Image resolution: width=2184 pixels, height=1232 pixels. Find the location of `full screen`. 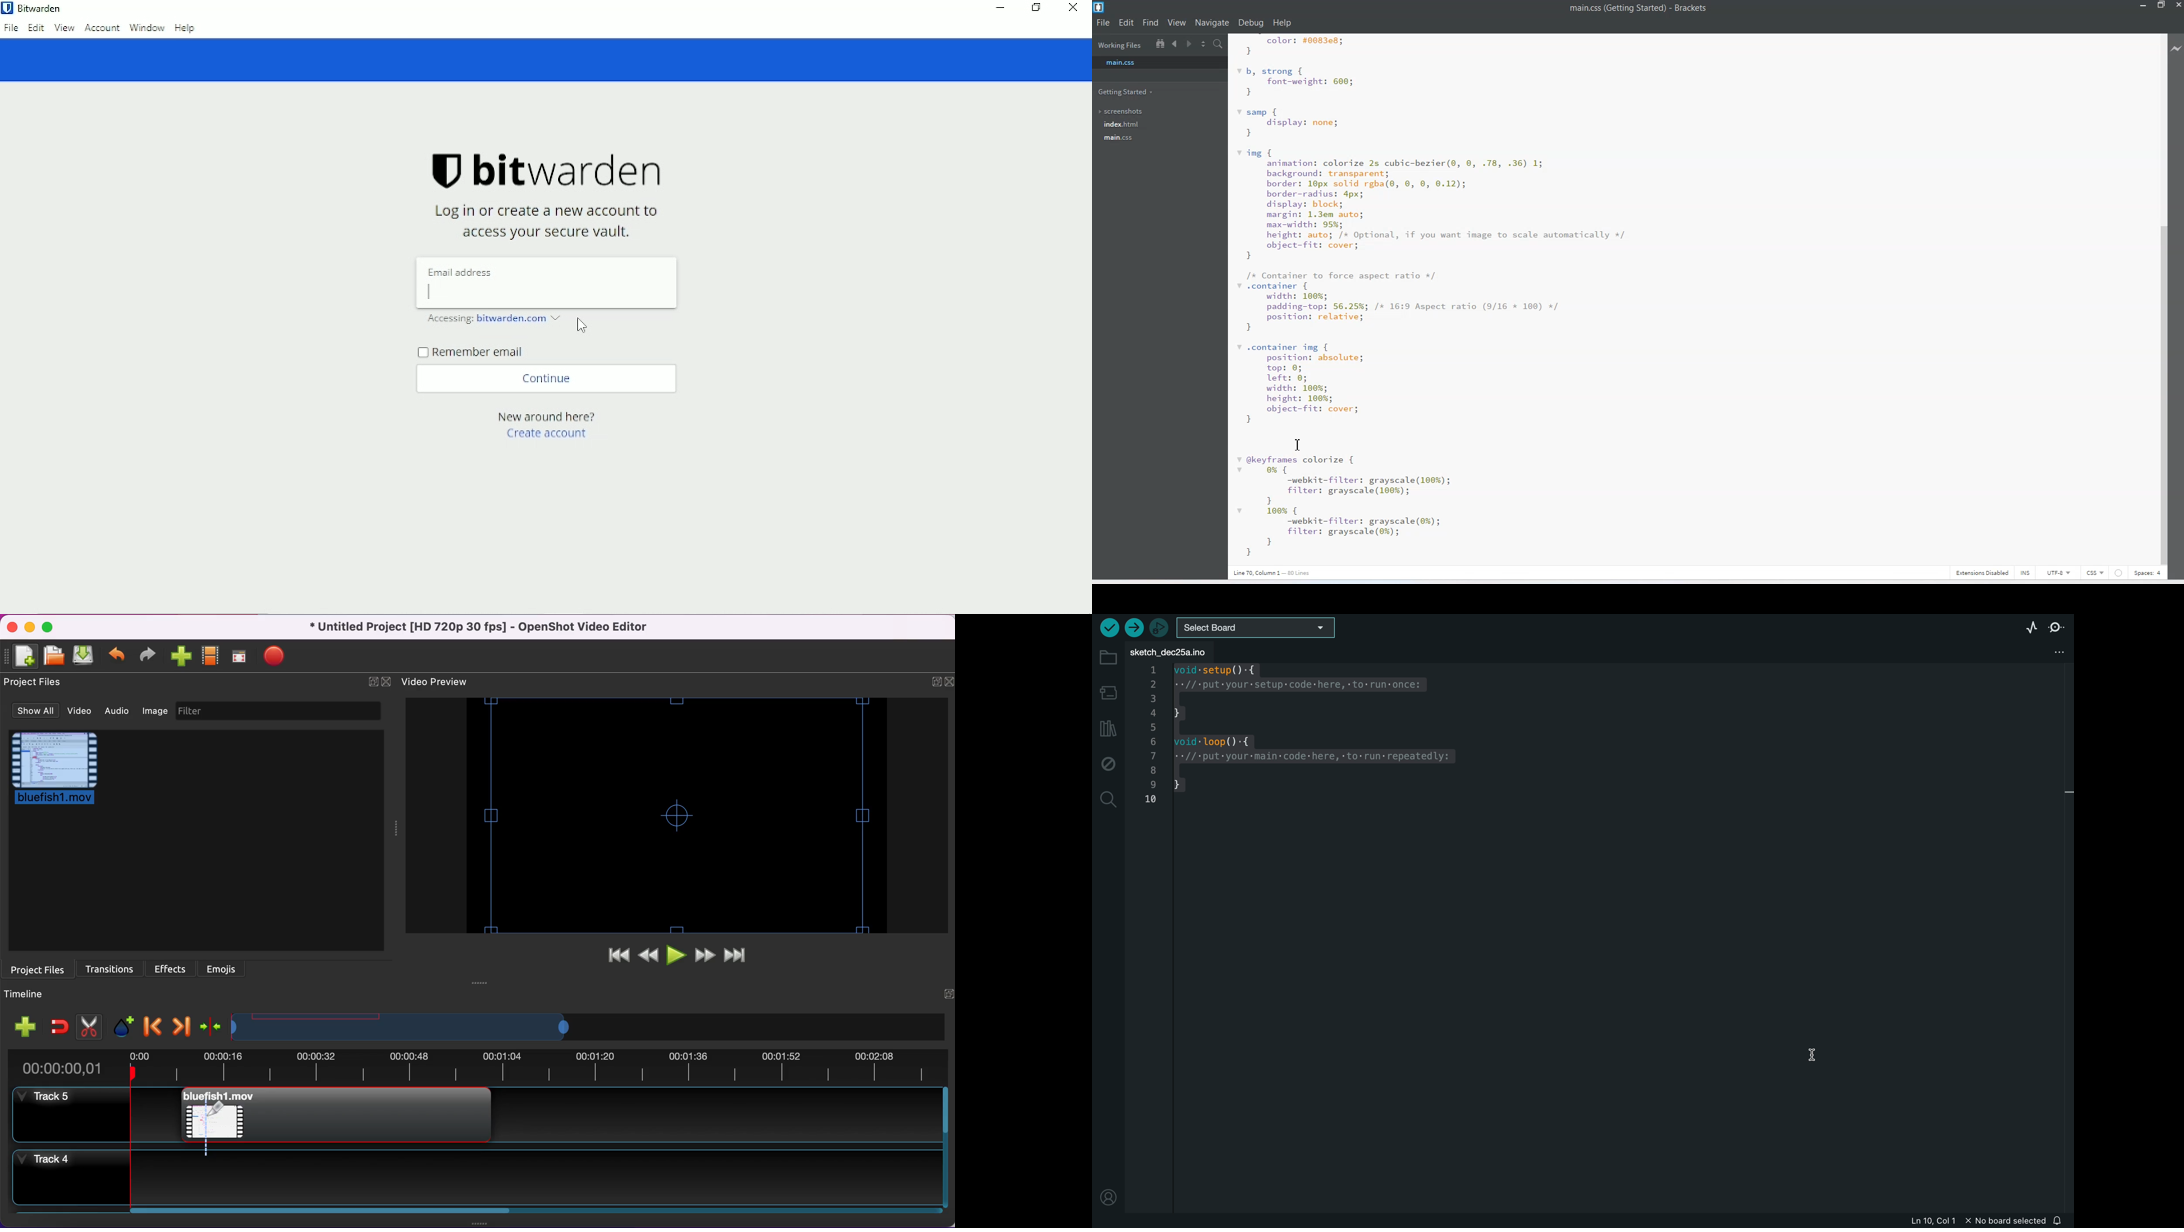

full screen is located at coordinates (241, 656).